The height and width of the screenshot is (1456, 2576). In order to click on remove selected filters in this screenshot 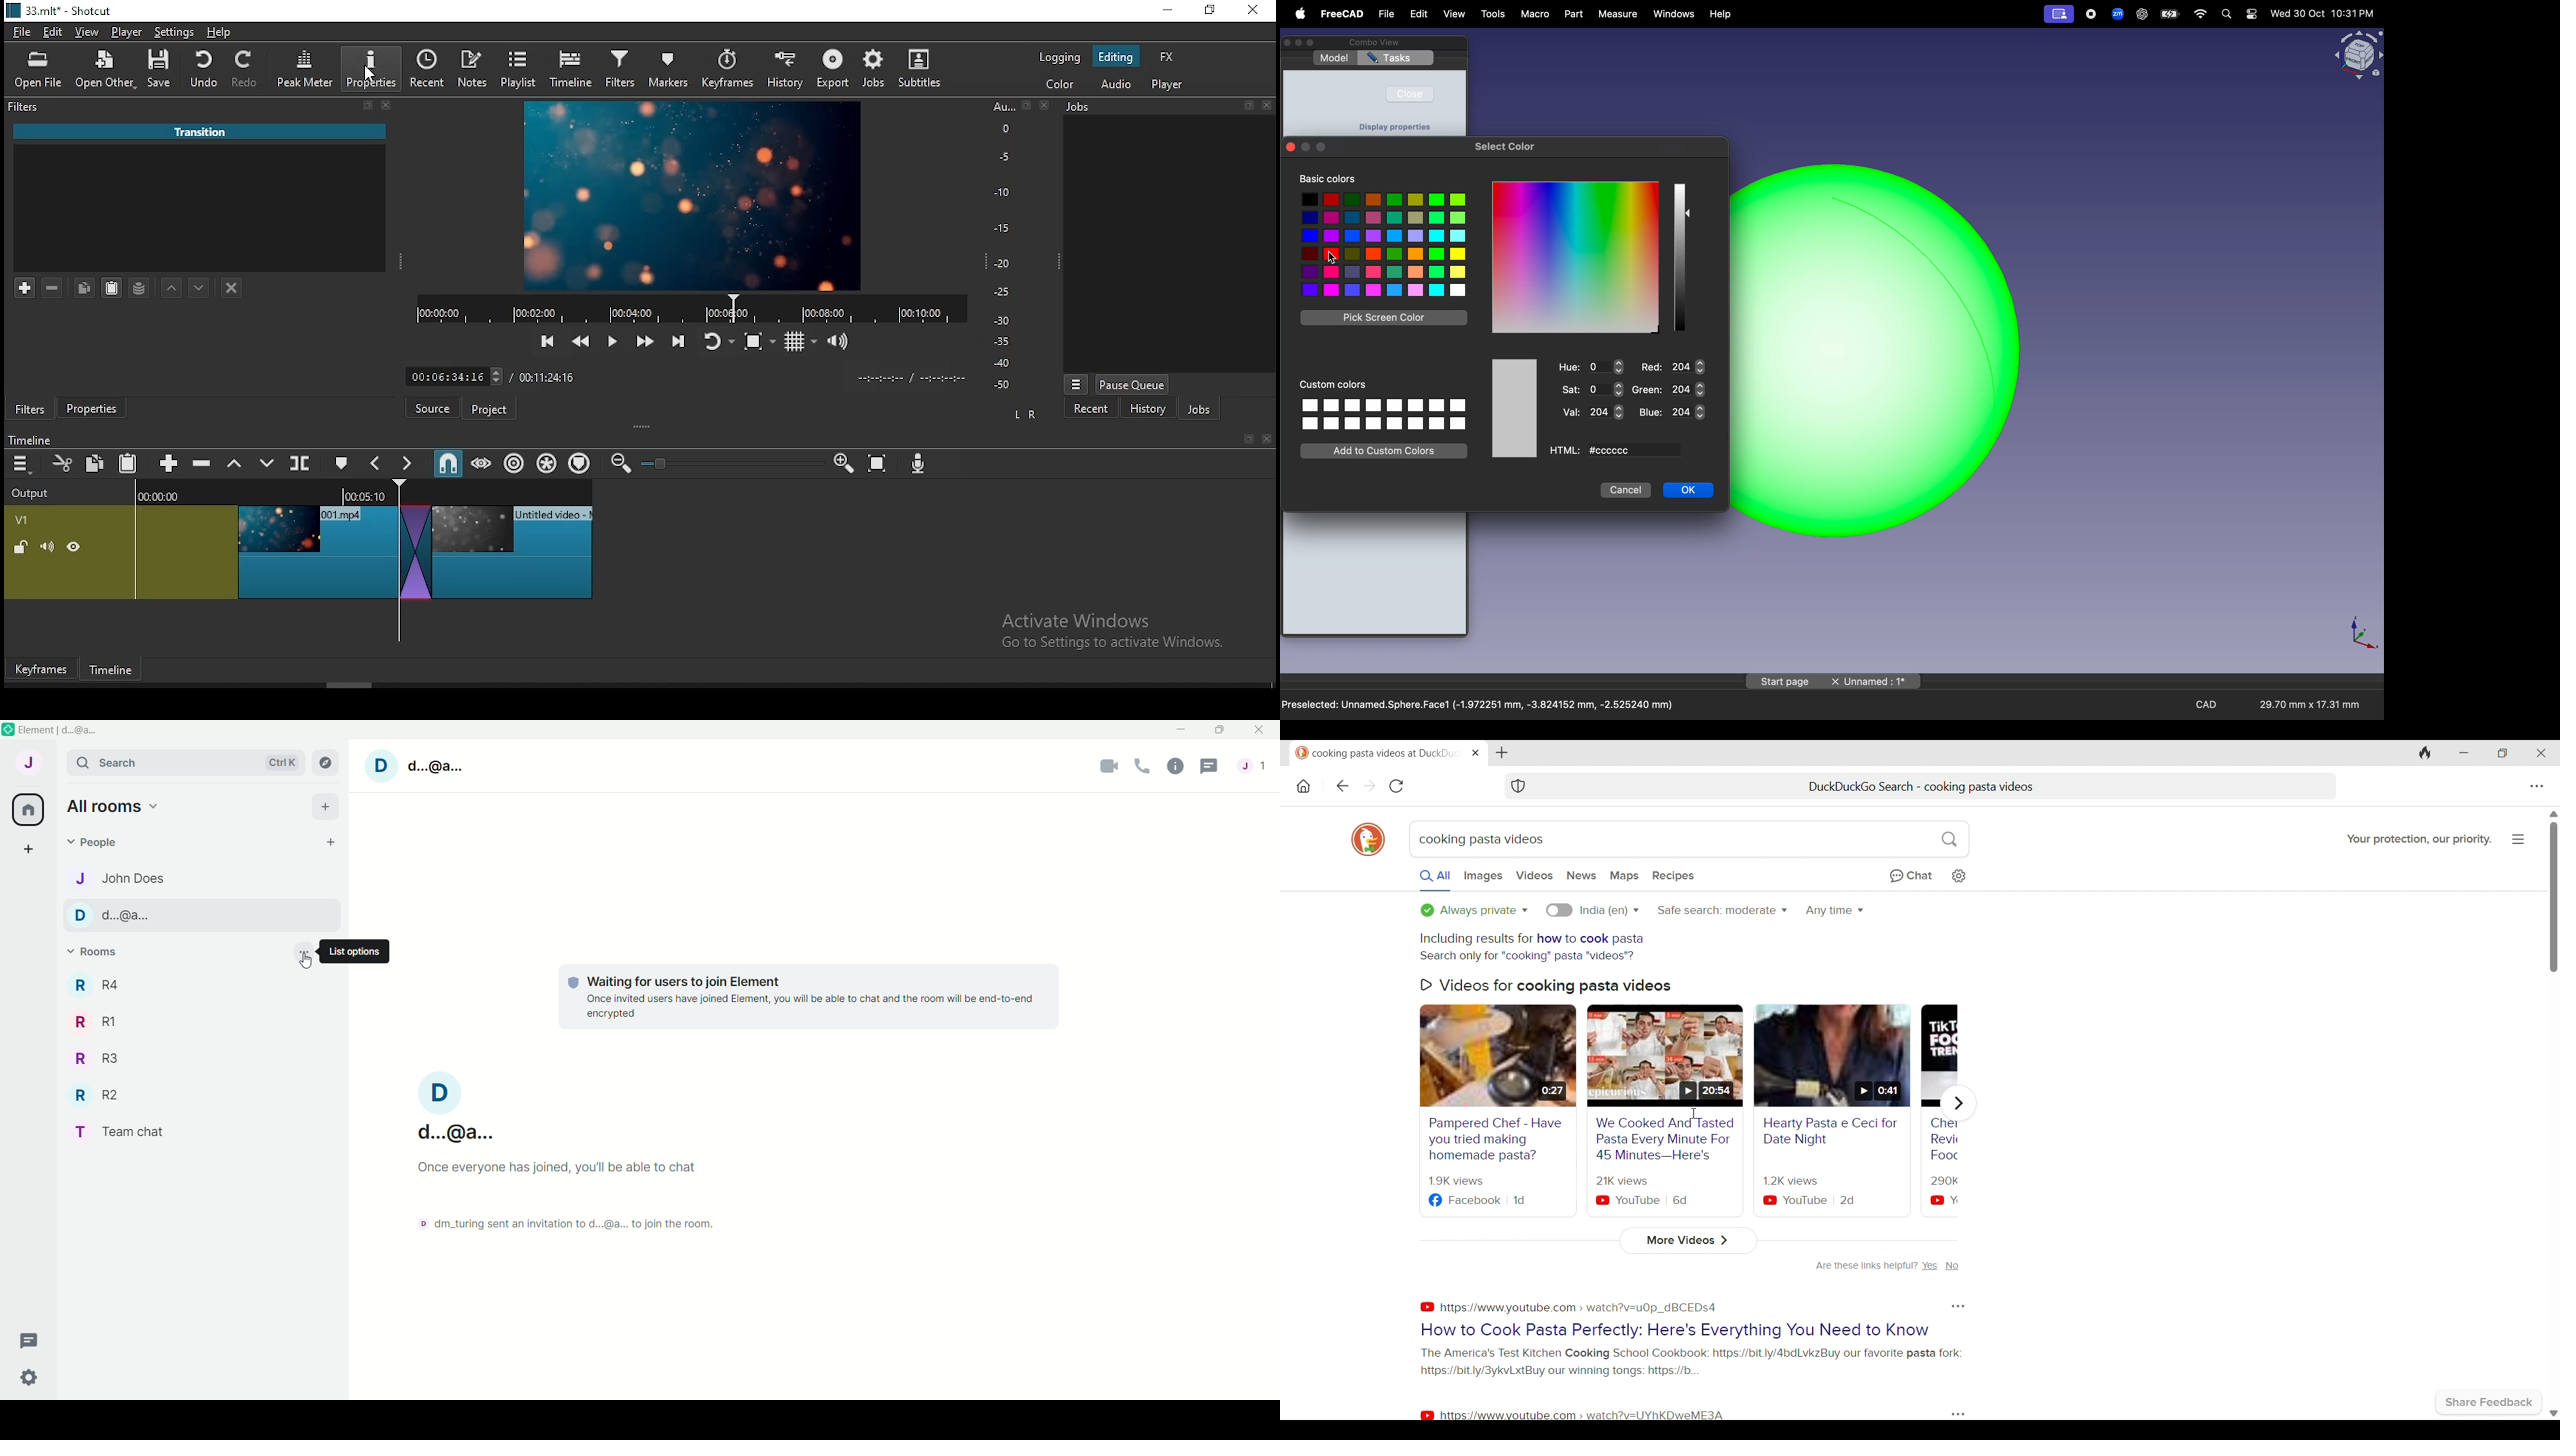, I will do `click(58, 289)`.